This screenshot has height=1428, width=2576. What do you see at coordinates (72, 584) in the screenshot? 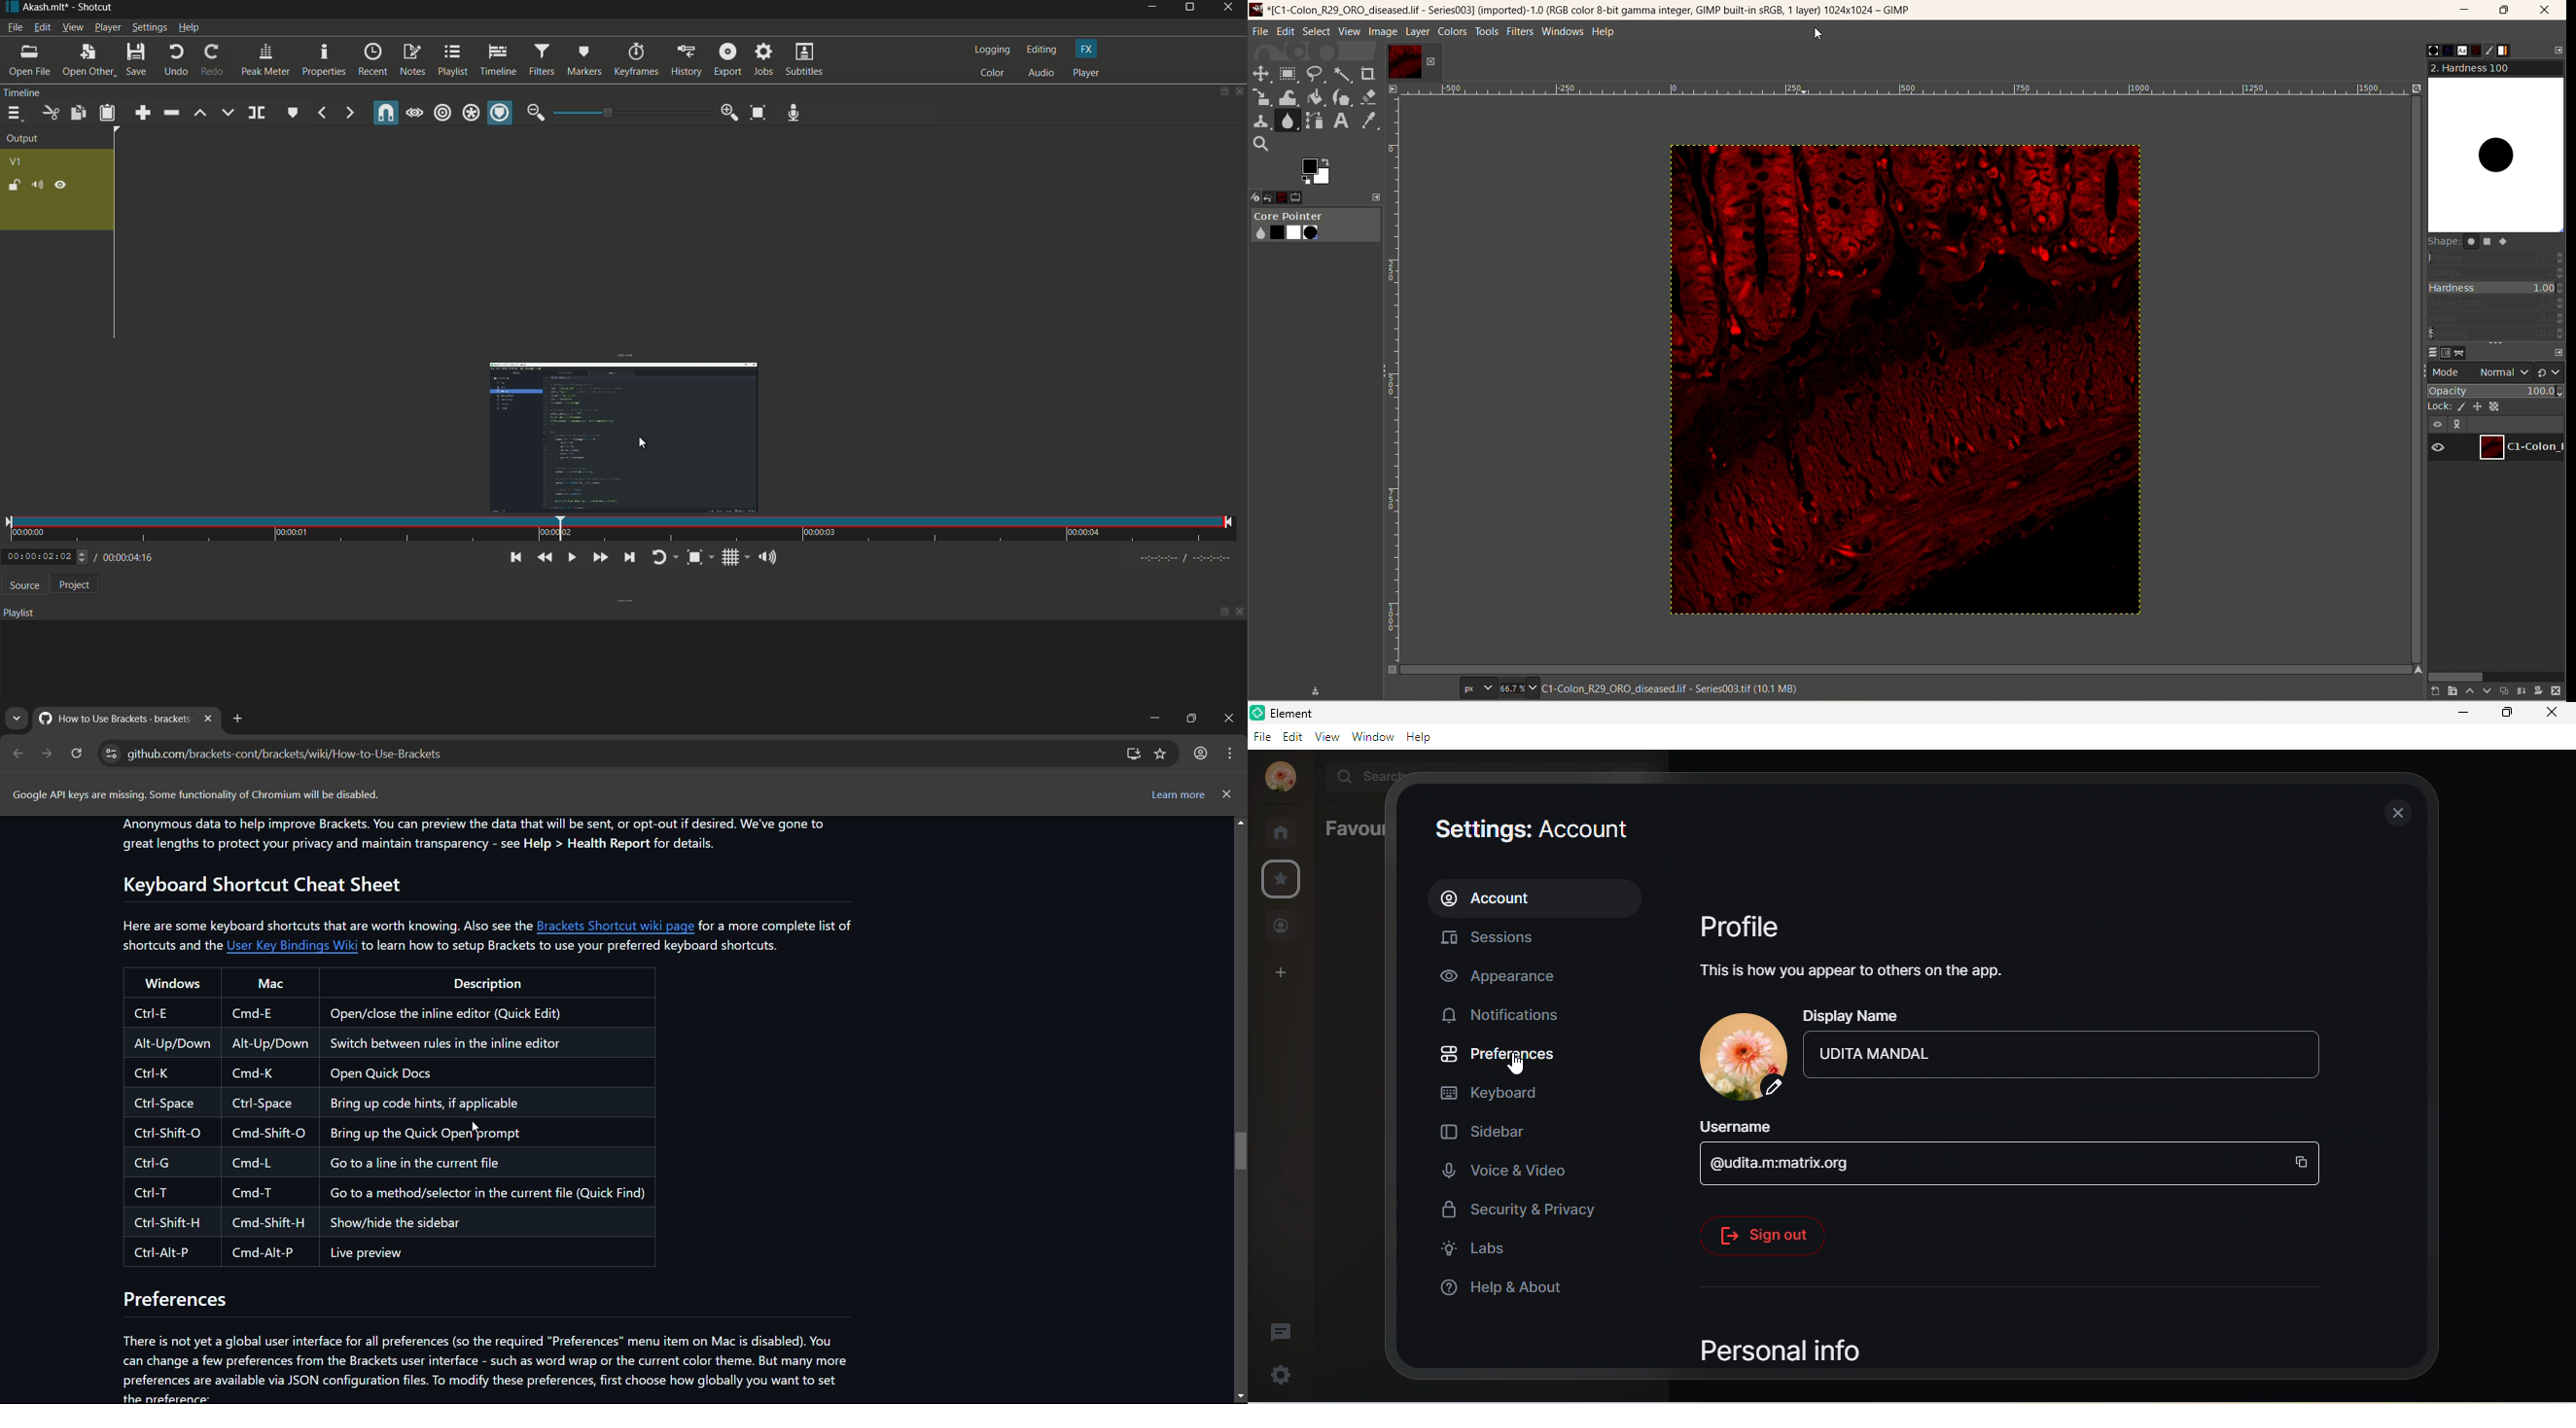
I see `project` at bounding box center [72, 584].